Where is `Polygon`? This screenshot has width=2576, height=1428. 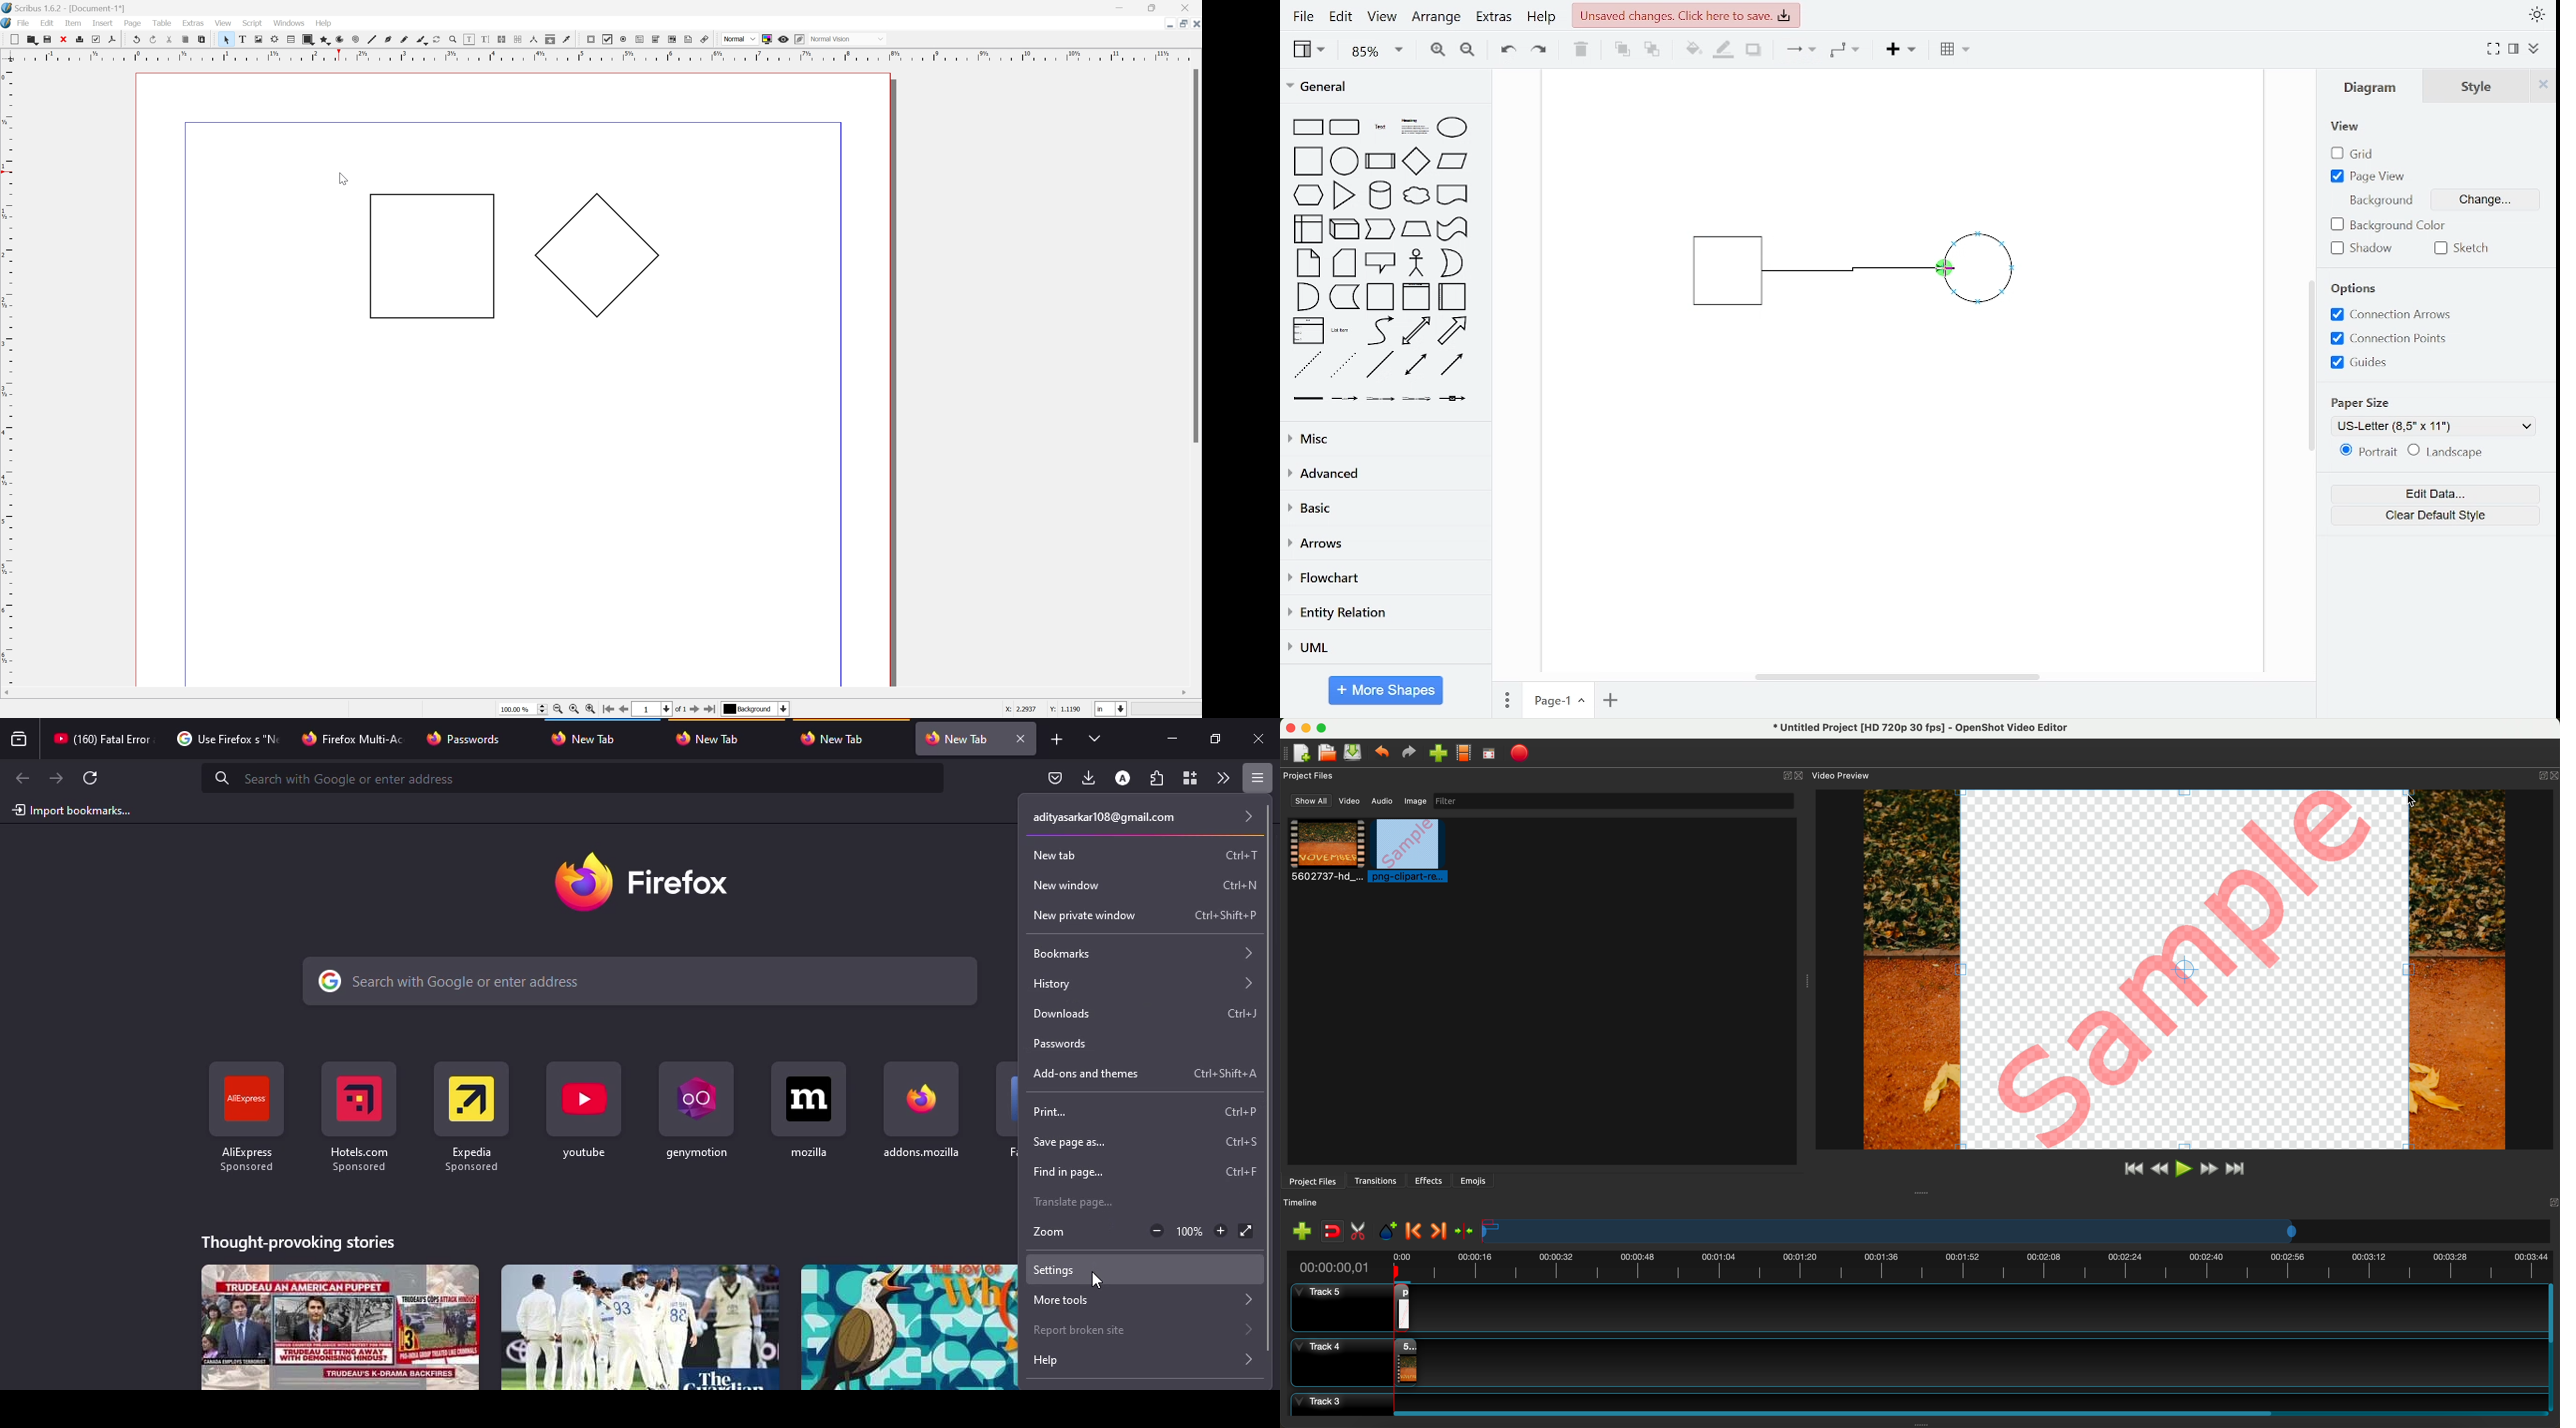 Polygon is located at coordinates (595, 256).